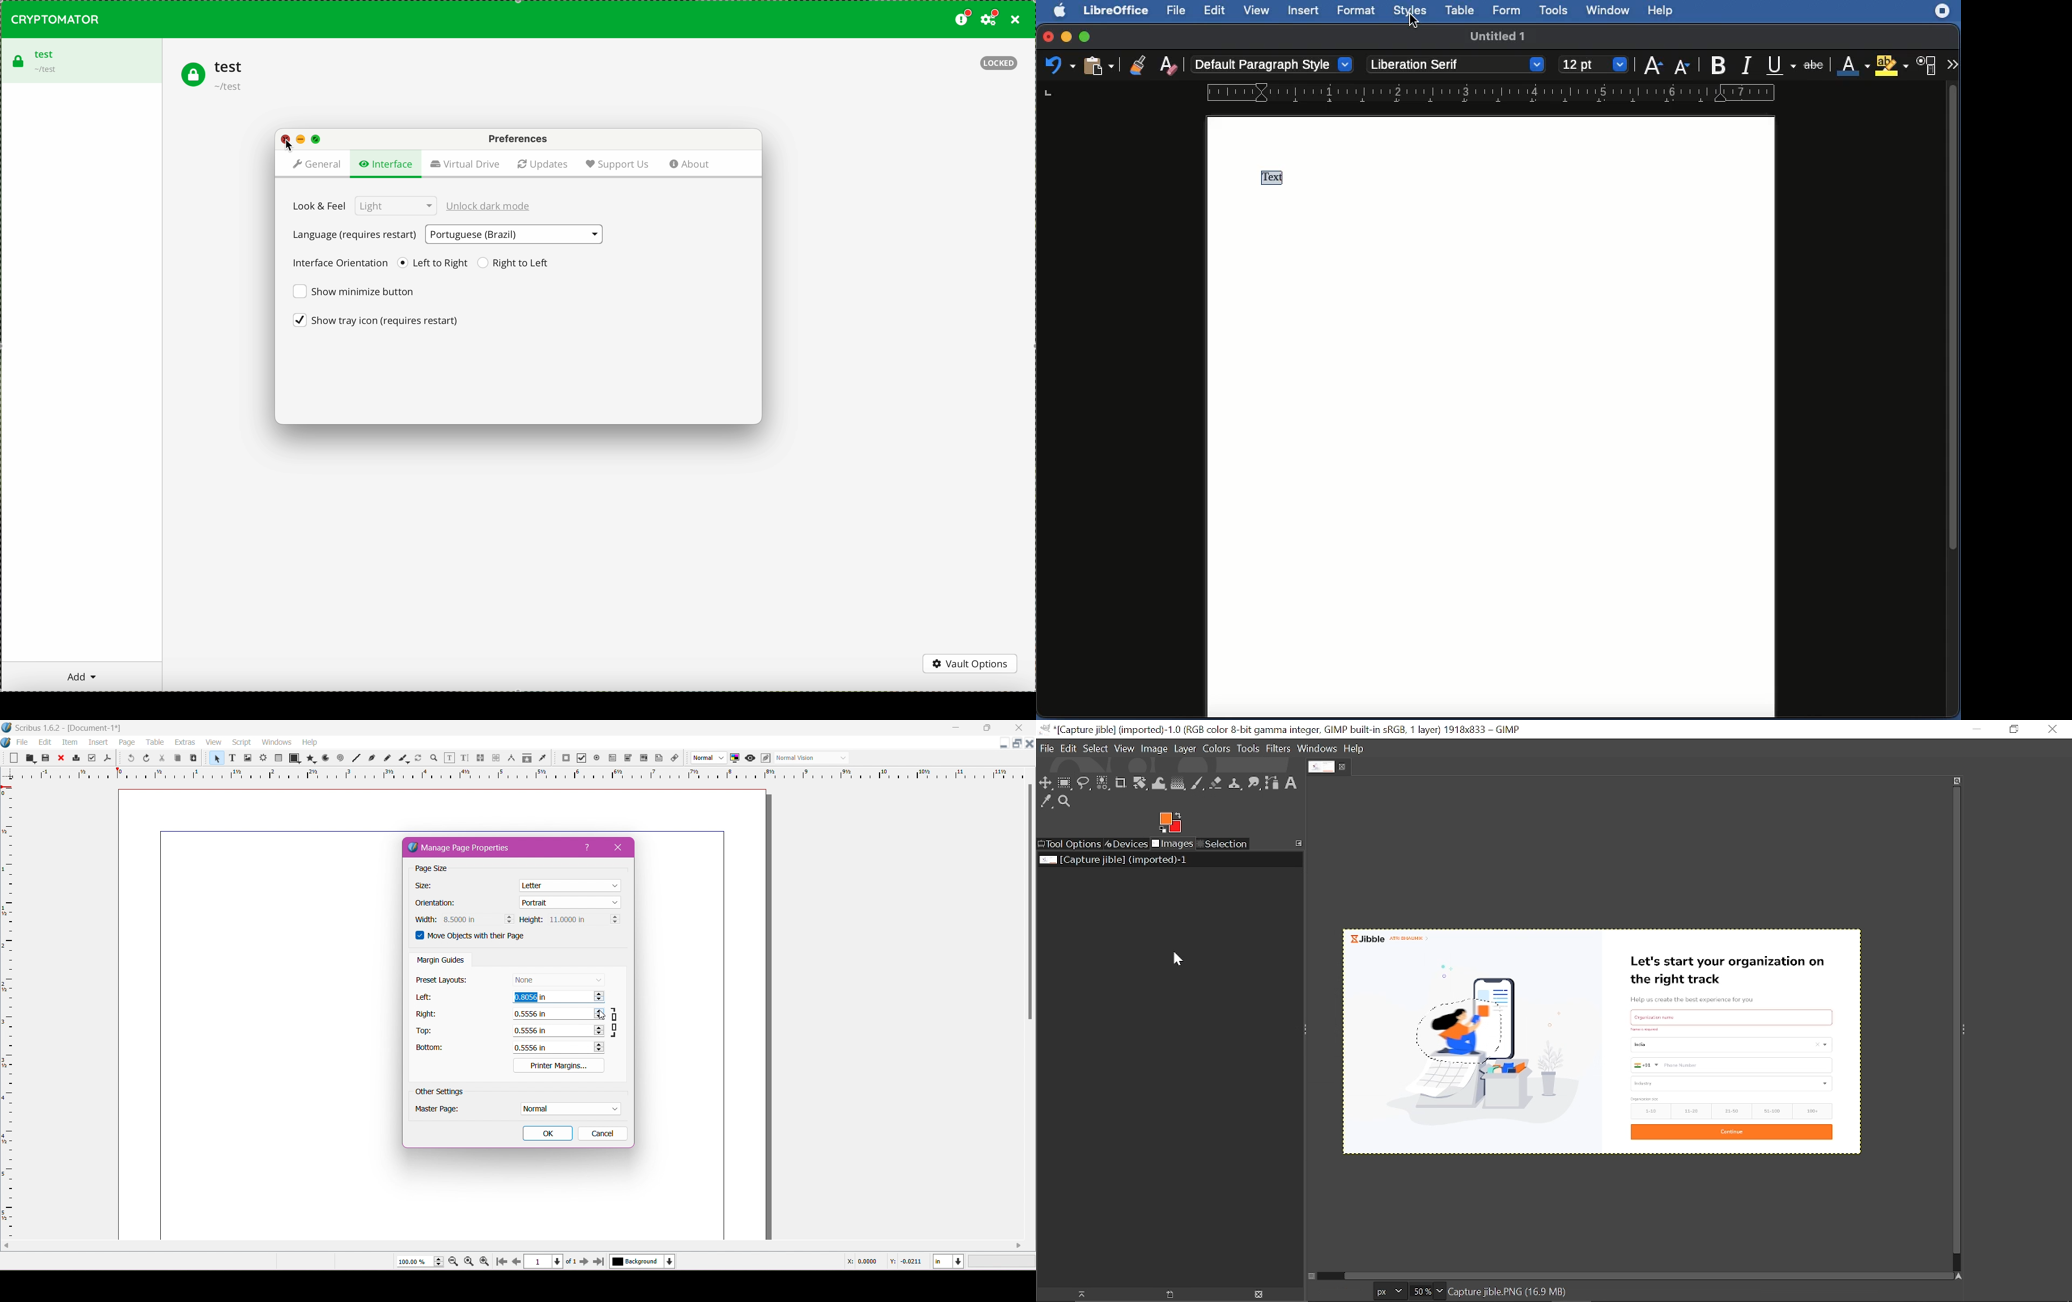 The height and width of the screenshot is (1316, 2072). Describe the element at coordinates (1174, 845) in the screenshot. I see `Images` at that location.